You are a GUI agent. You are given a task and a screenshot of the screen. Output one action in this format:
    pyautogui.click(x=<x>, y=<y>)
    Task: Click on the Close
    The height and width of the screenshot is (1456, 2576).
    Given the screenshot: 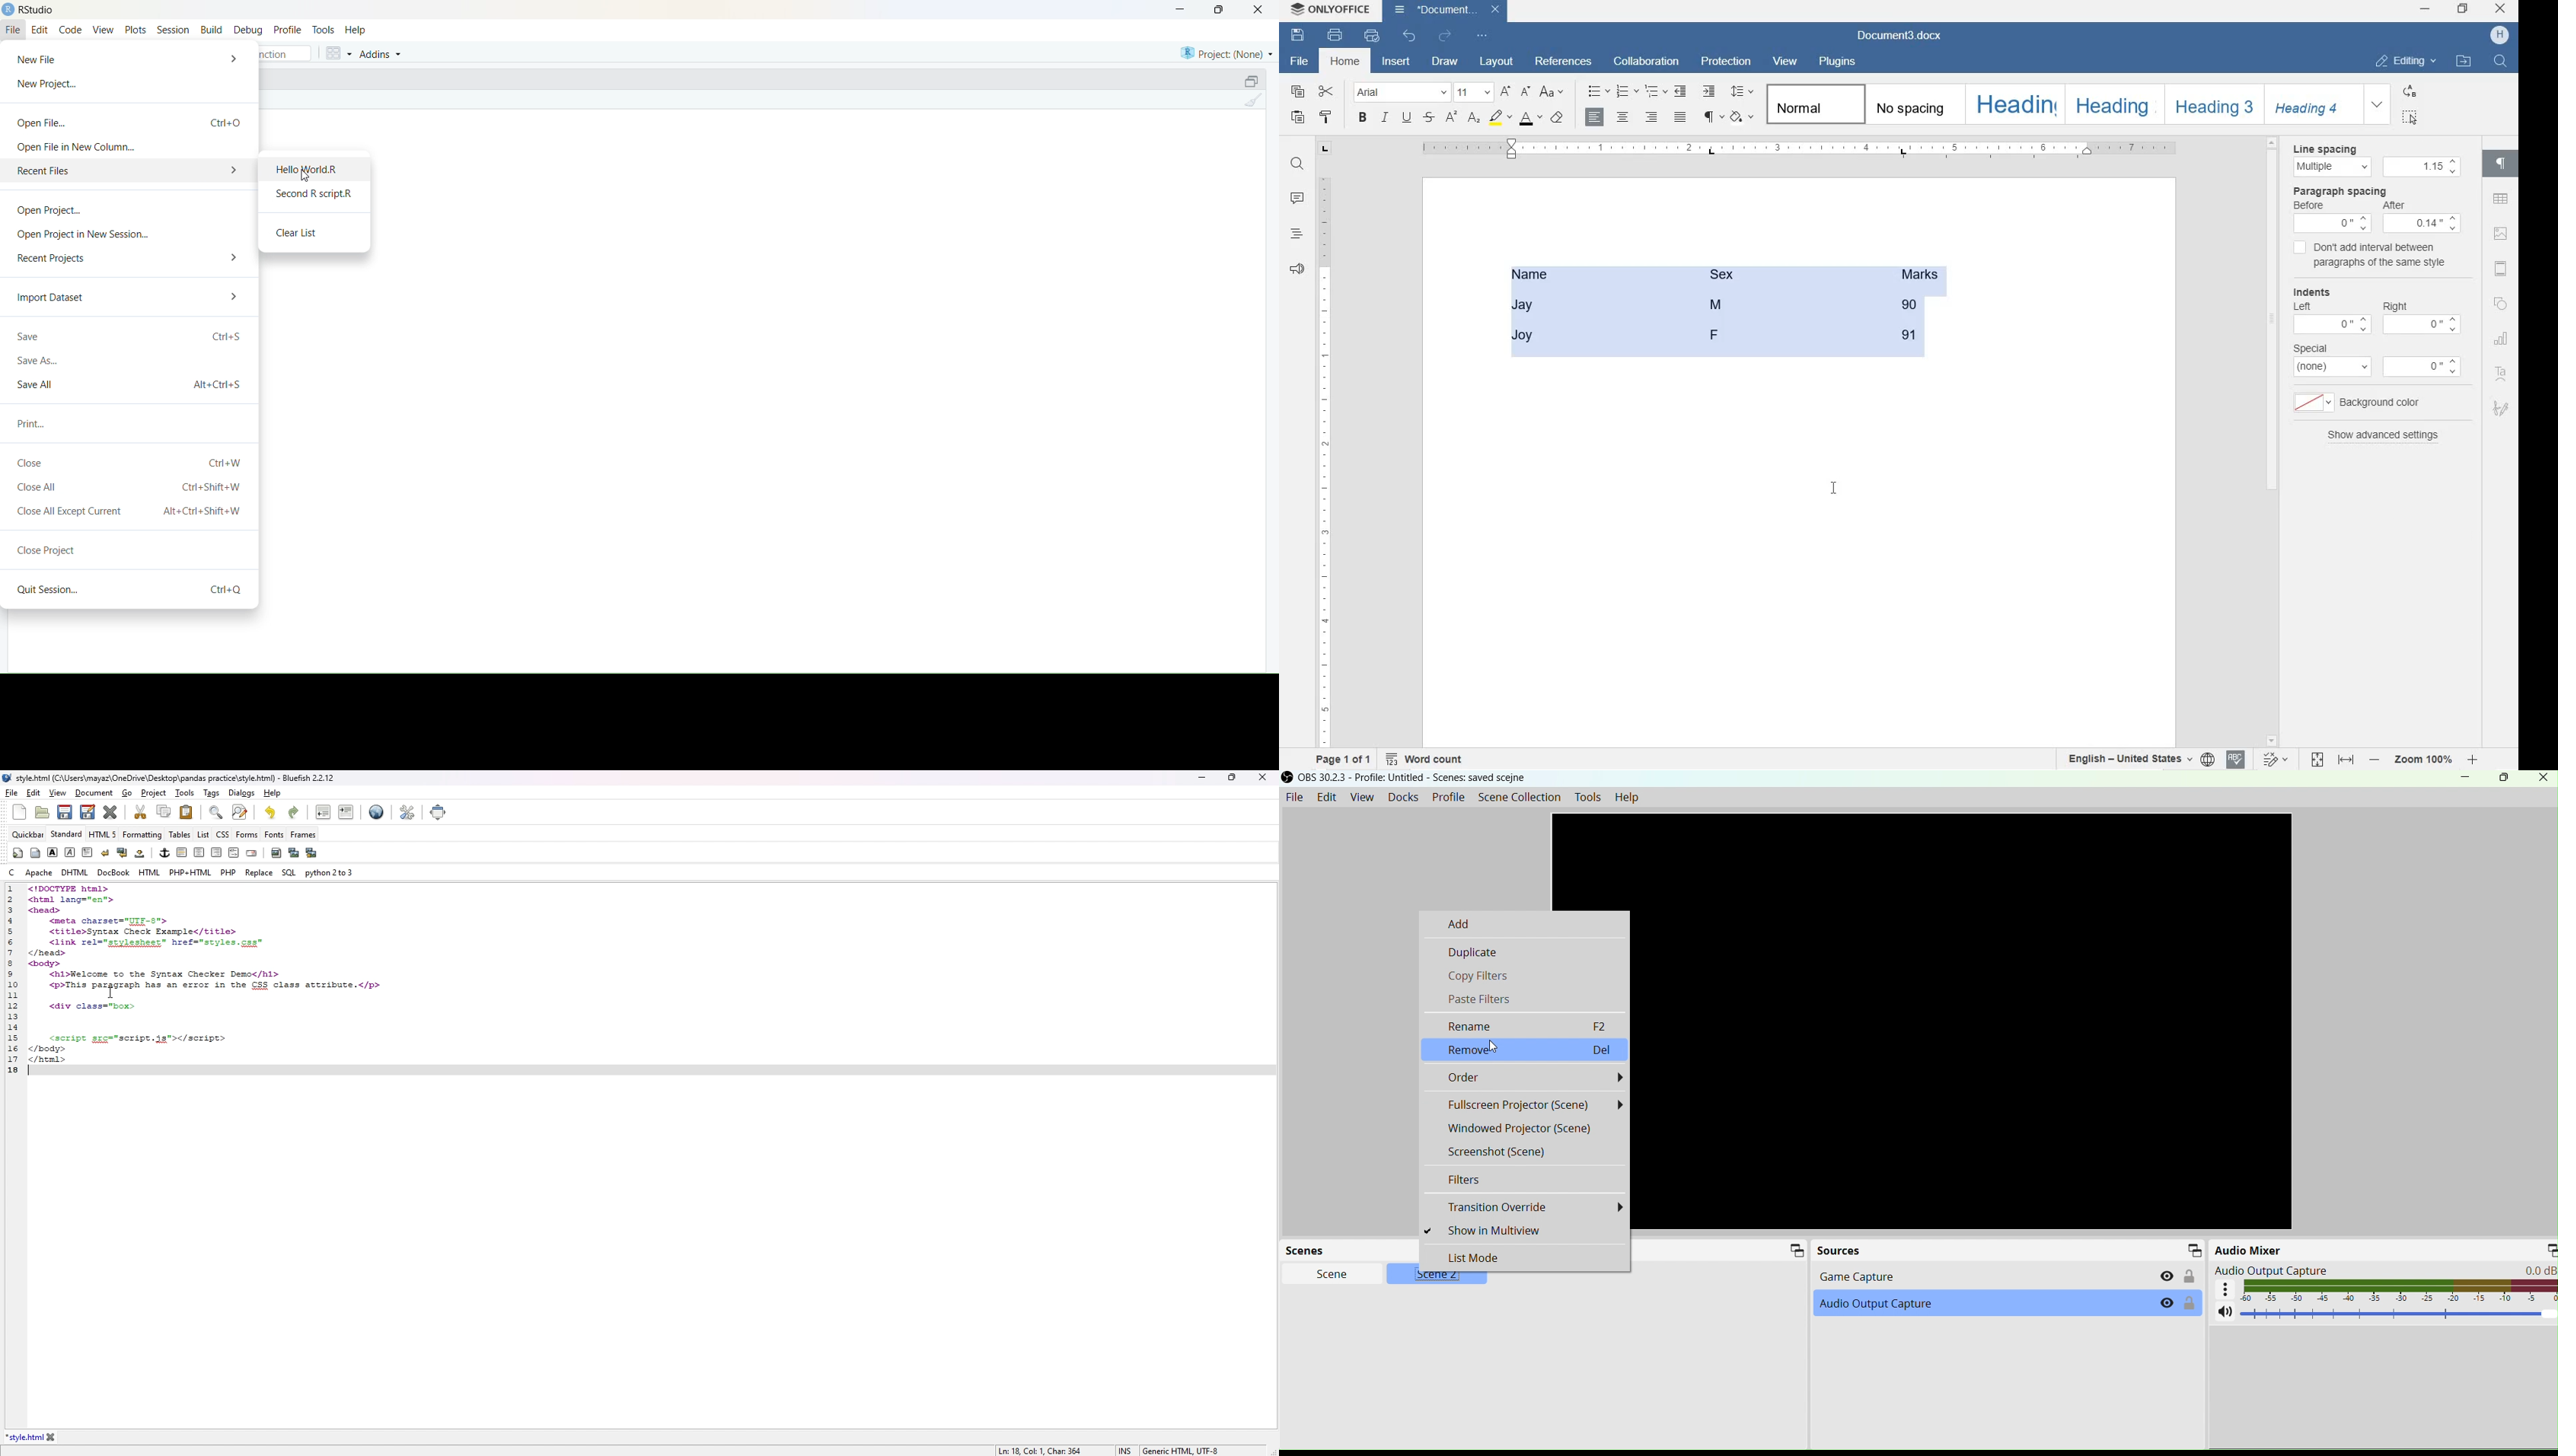 What is the action you would take?
    pyautogui.click(x=1258, y=11)
    